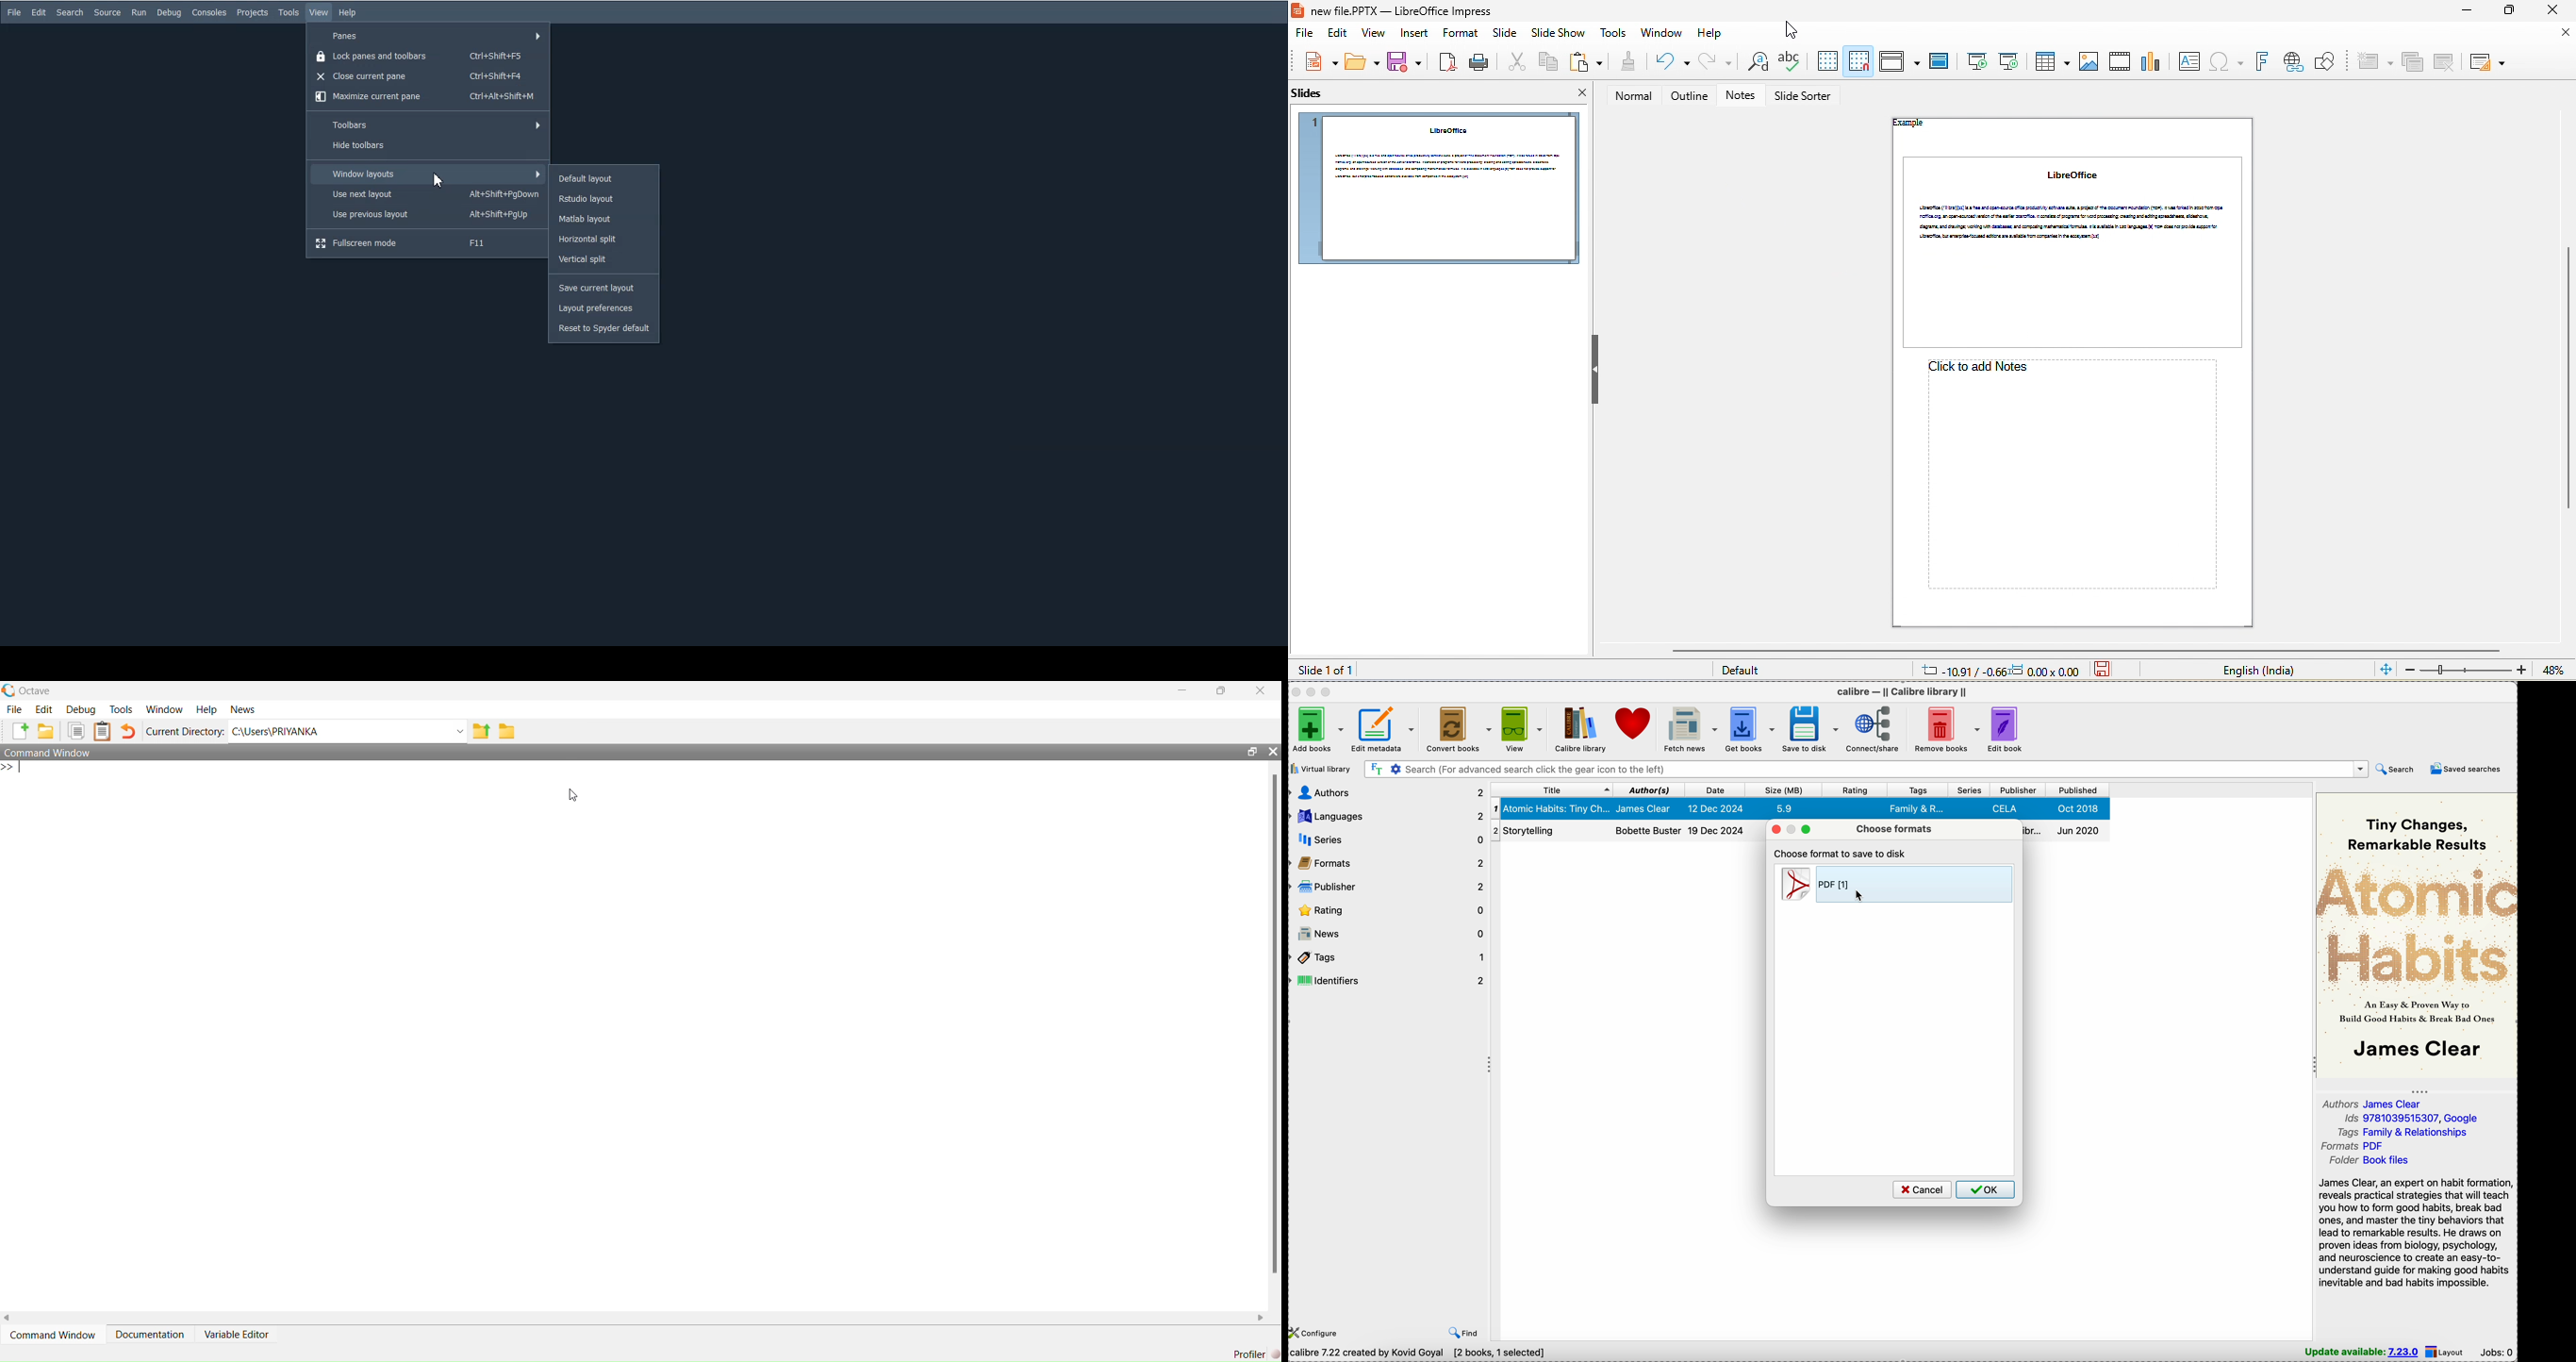 Image resolution: width=2576 pixels, height=1372 pixels. What do you see at coordinates (1296, 691) in the screenshot?
I see `close Calibre` at bounding box center [1296, 691].